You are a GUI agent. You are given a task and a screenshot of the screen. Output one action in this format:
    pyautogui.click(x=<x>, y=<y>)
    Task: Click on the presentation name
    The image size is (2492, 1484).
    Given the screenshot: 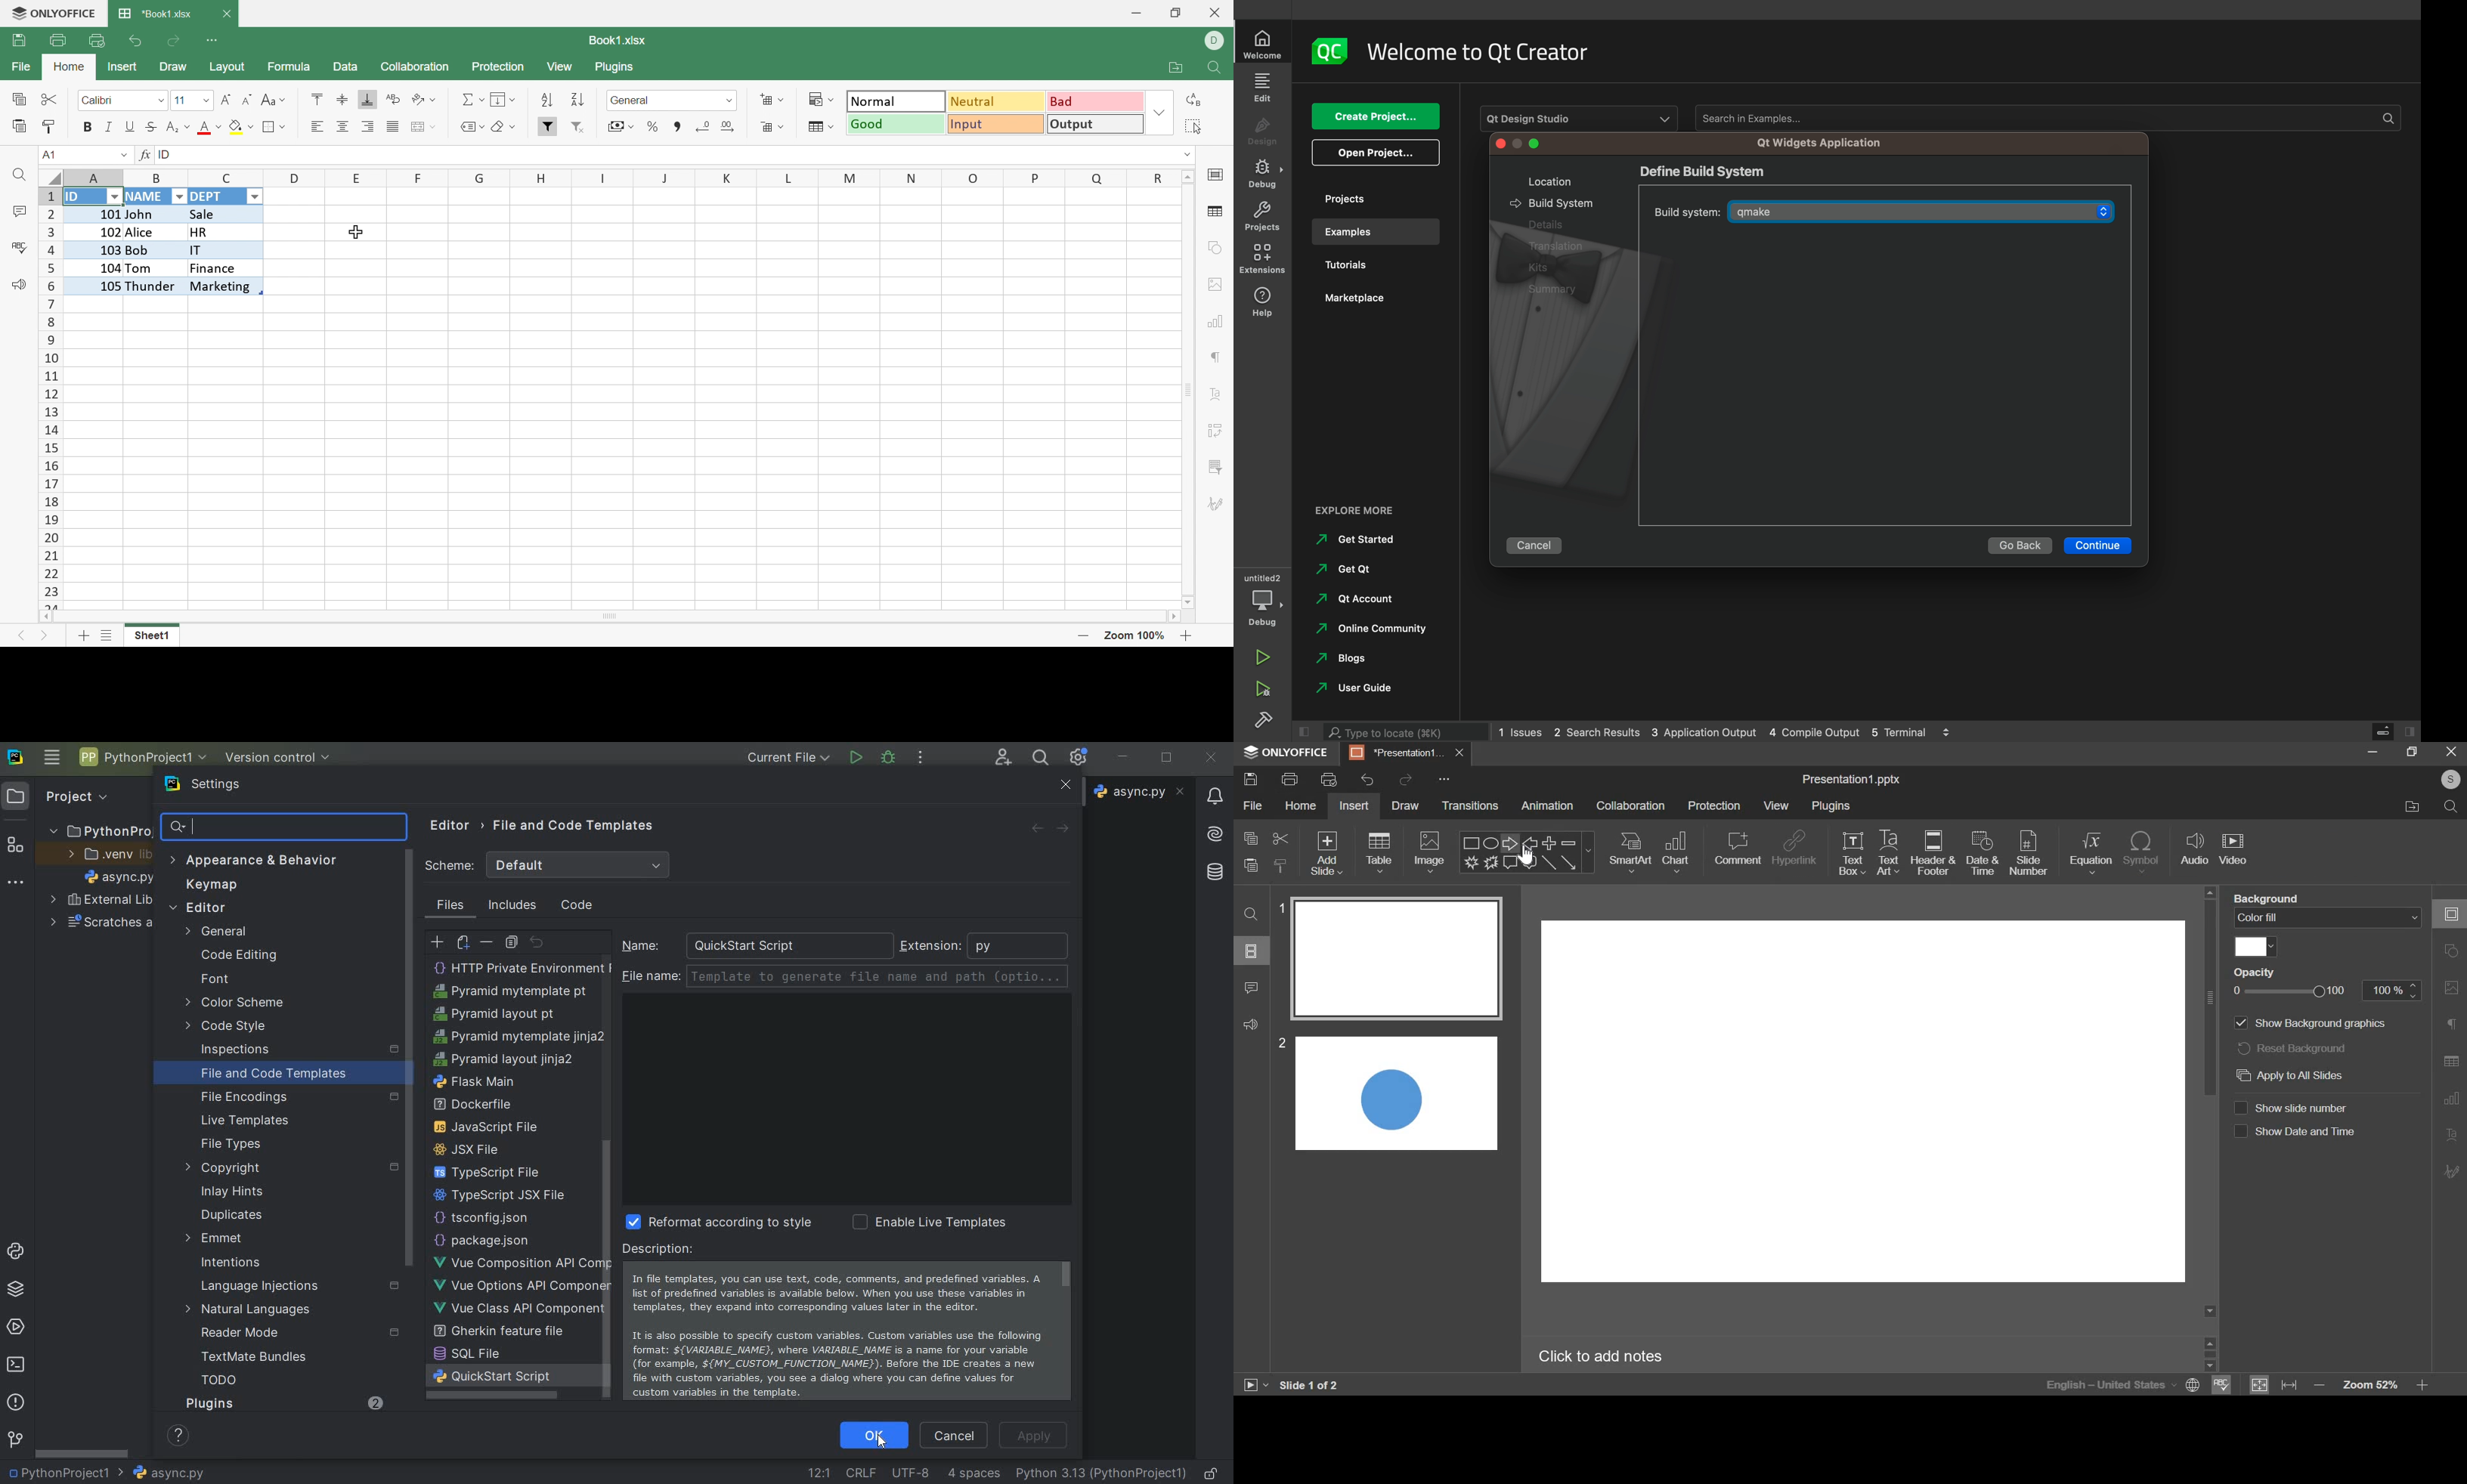 What is the action you would take?
    pyautogui.click(x=1853, y=779)
    